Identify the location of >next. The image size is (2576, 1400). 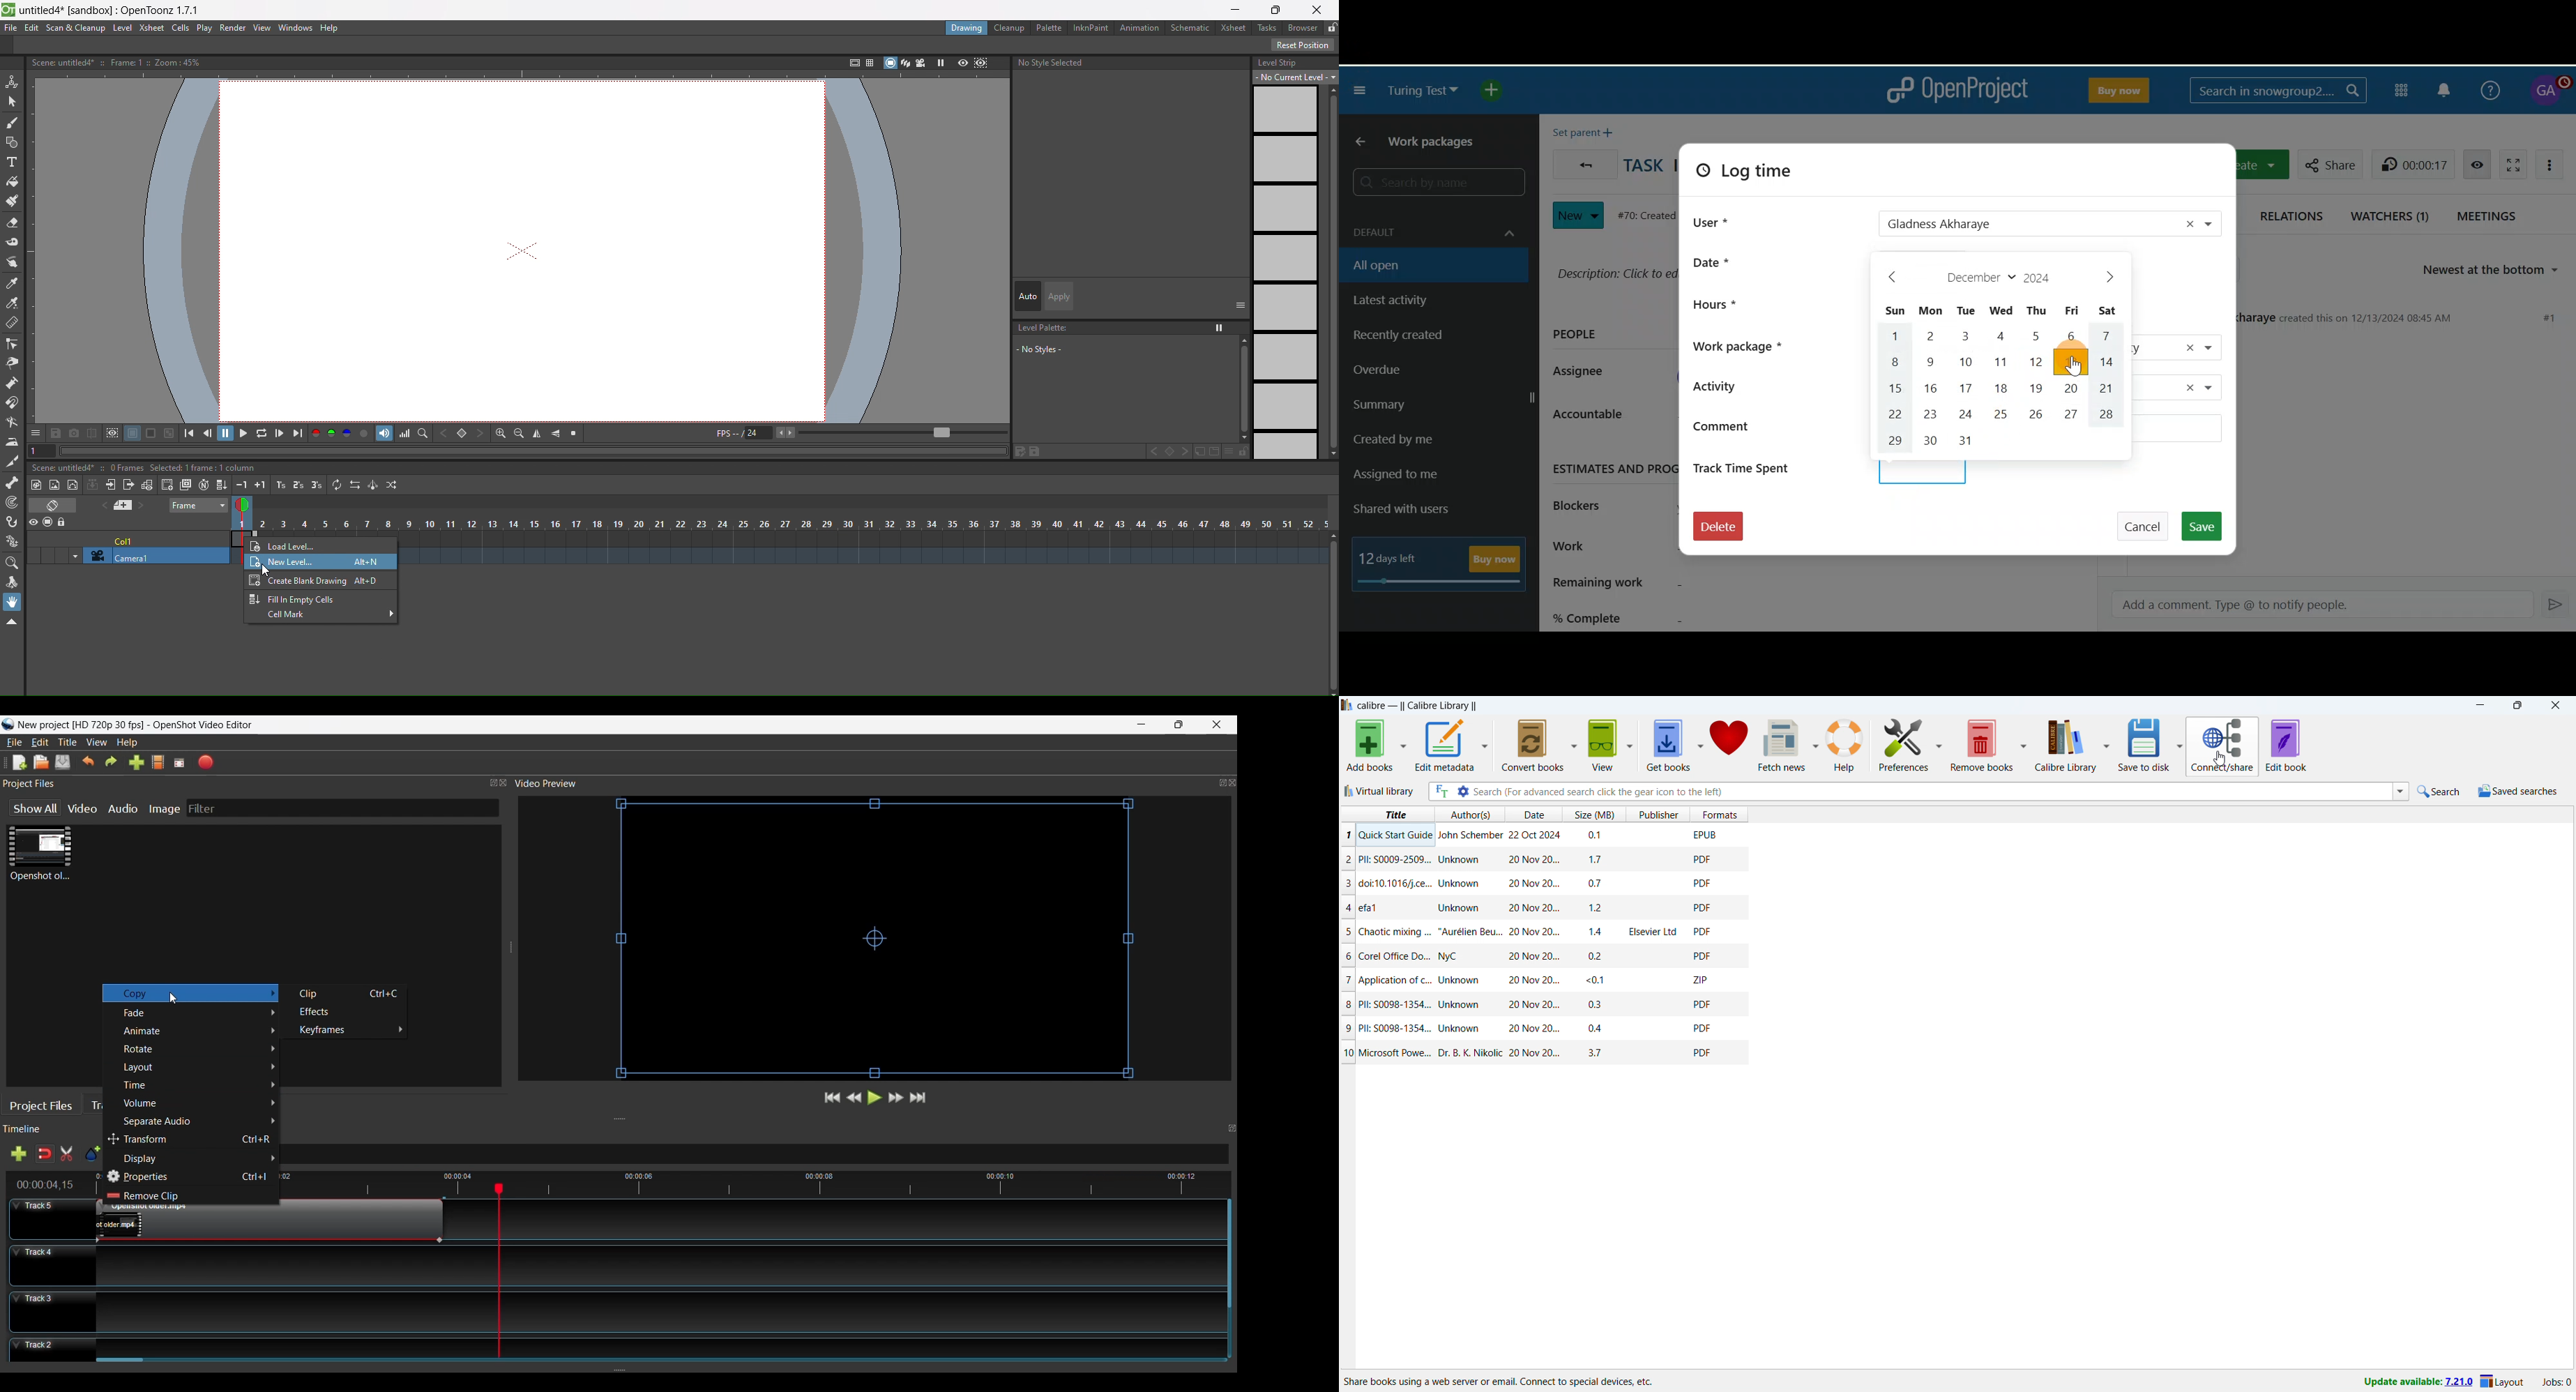
(2110, 276).